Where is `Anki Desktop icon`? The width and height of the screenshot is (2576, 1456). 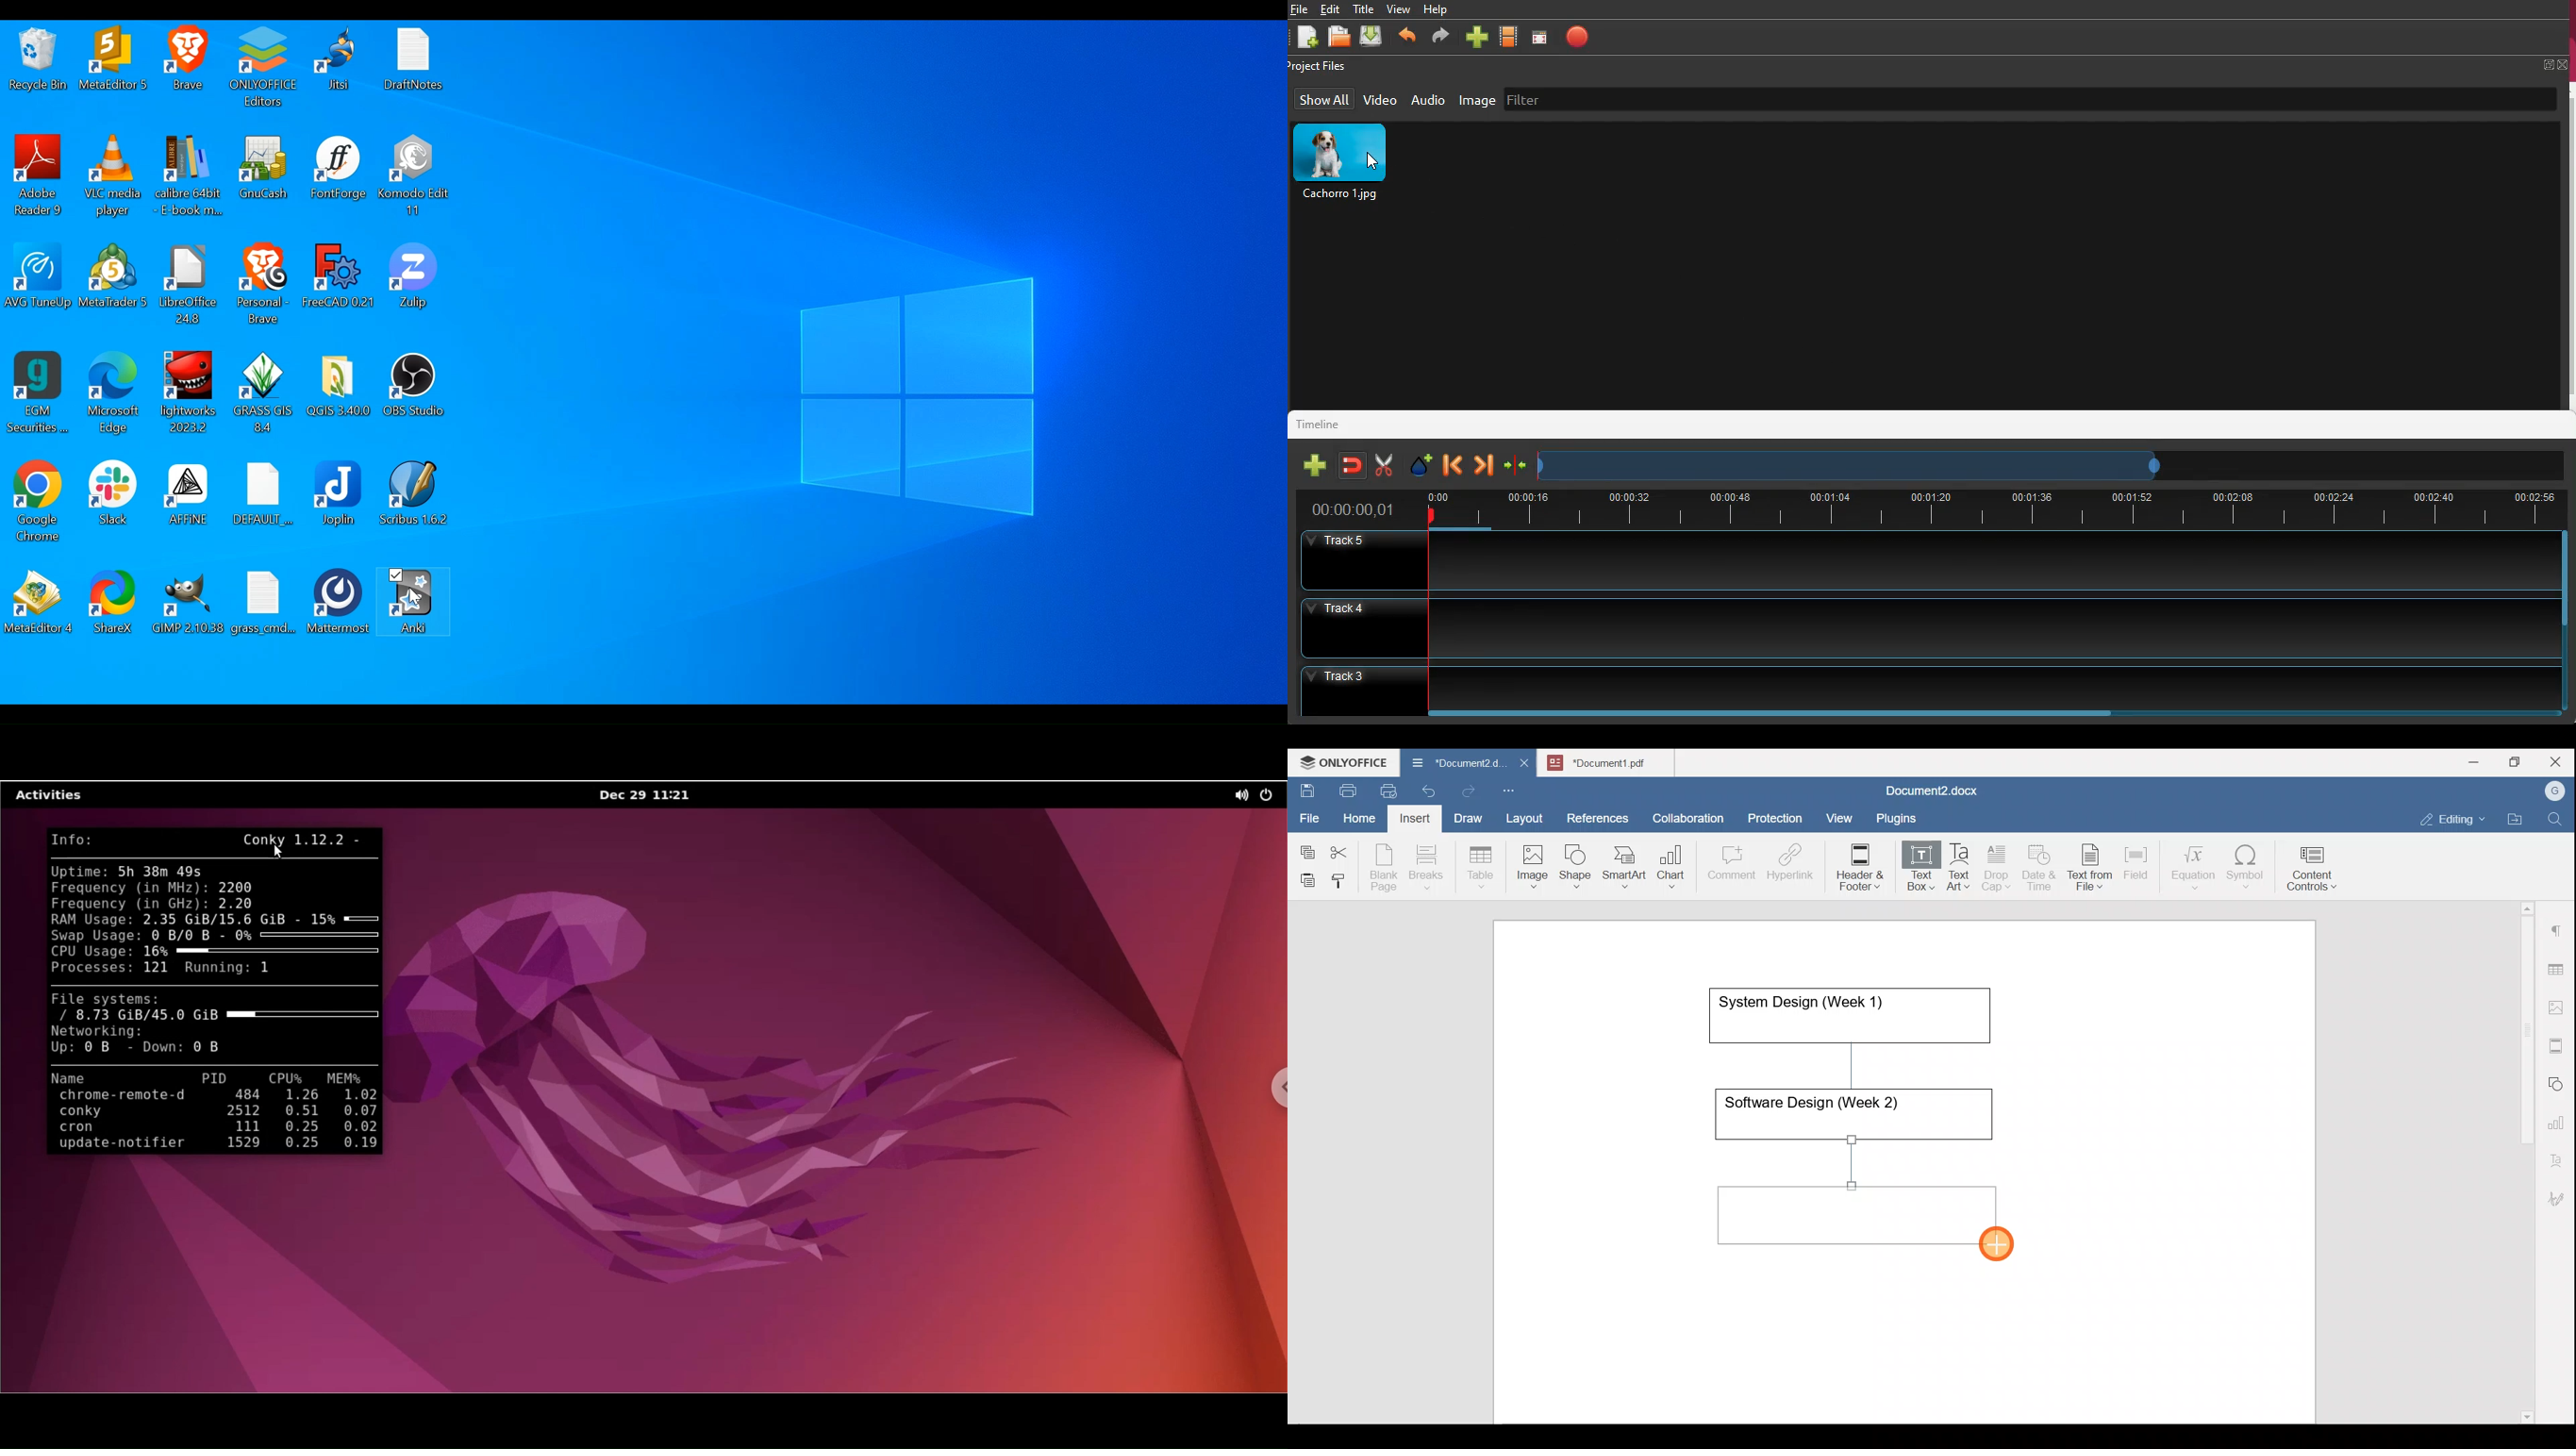 Anki Desktop icon is located at coordinates (415, 602).